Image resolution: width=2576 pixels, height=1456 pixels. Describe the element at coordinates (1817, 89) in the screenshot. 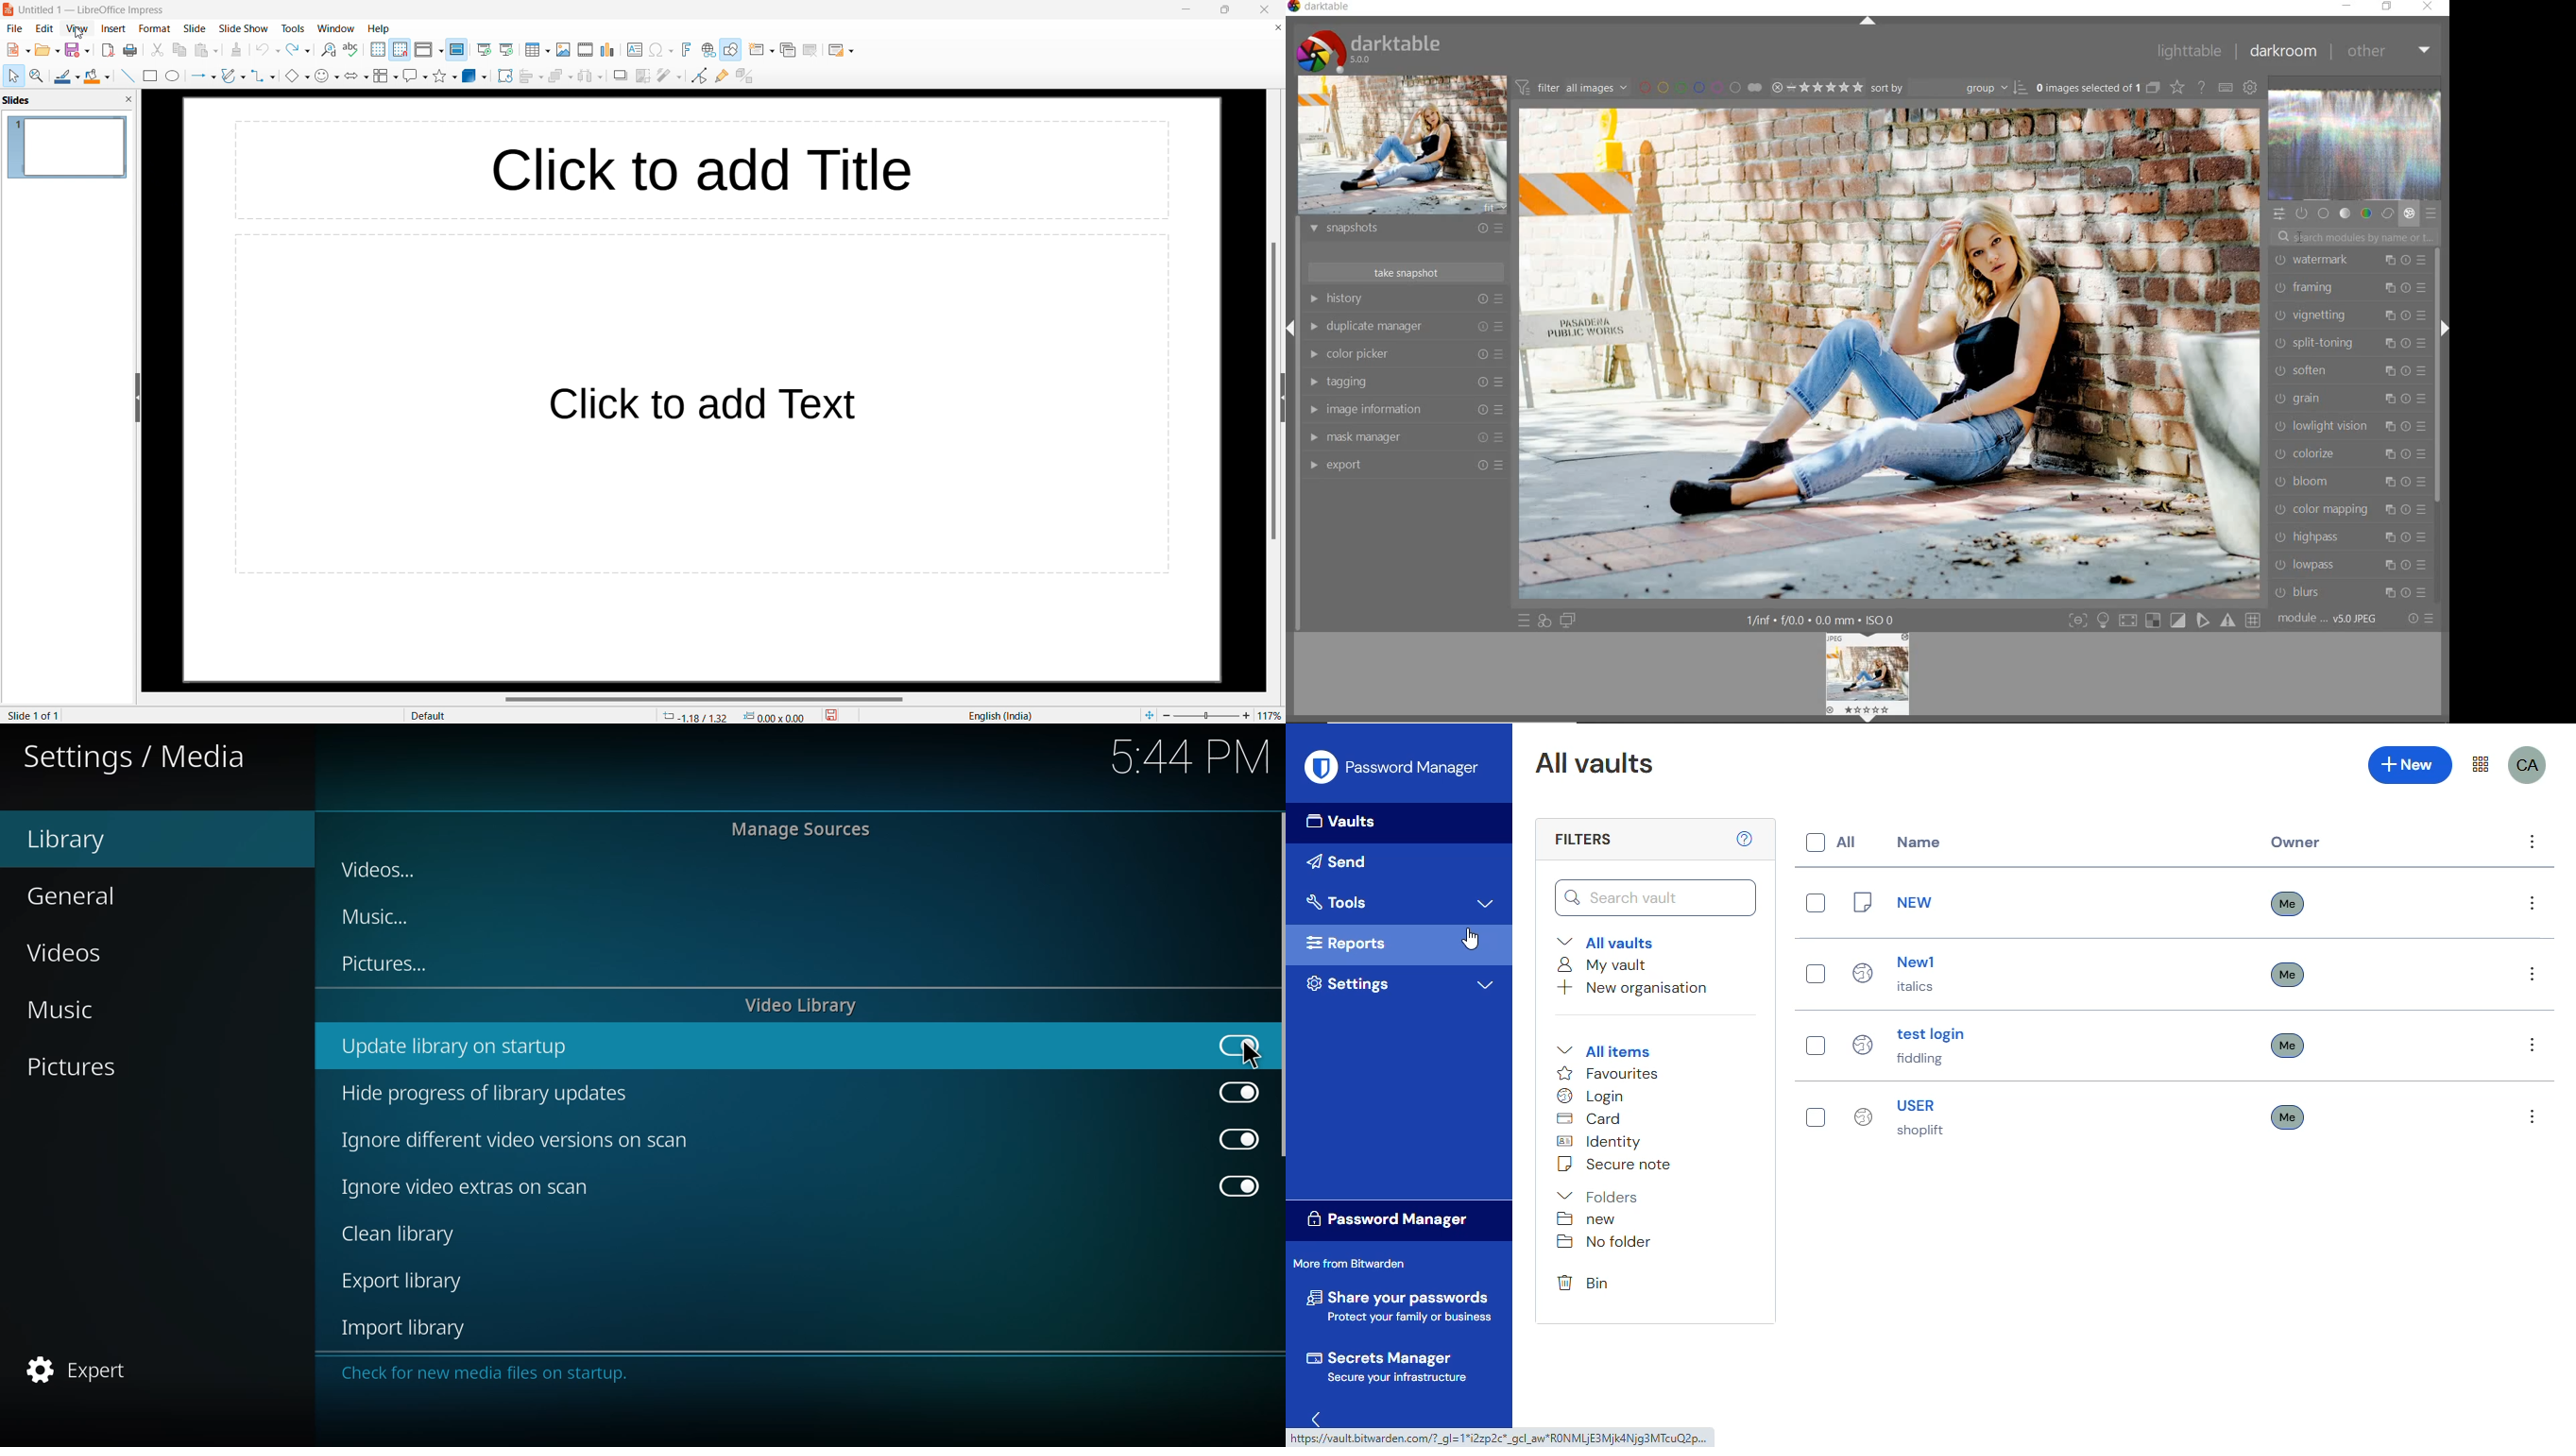

I see `range rating of selected images` at that location.